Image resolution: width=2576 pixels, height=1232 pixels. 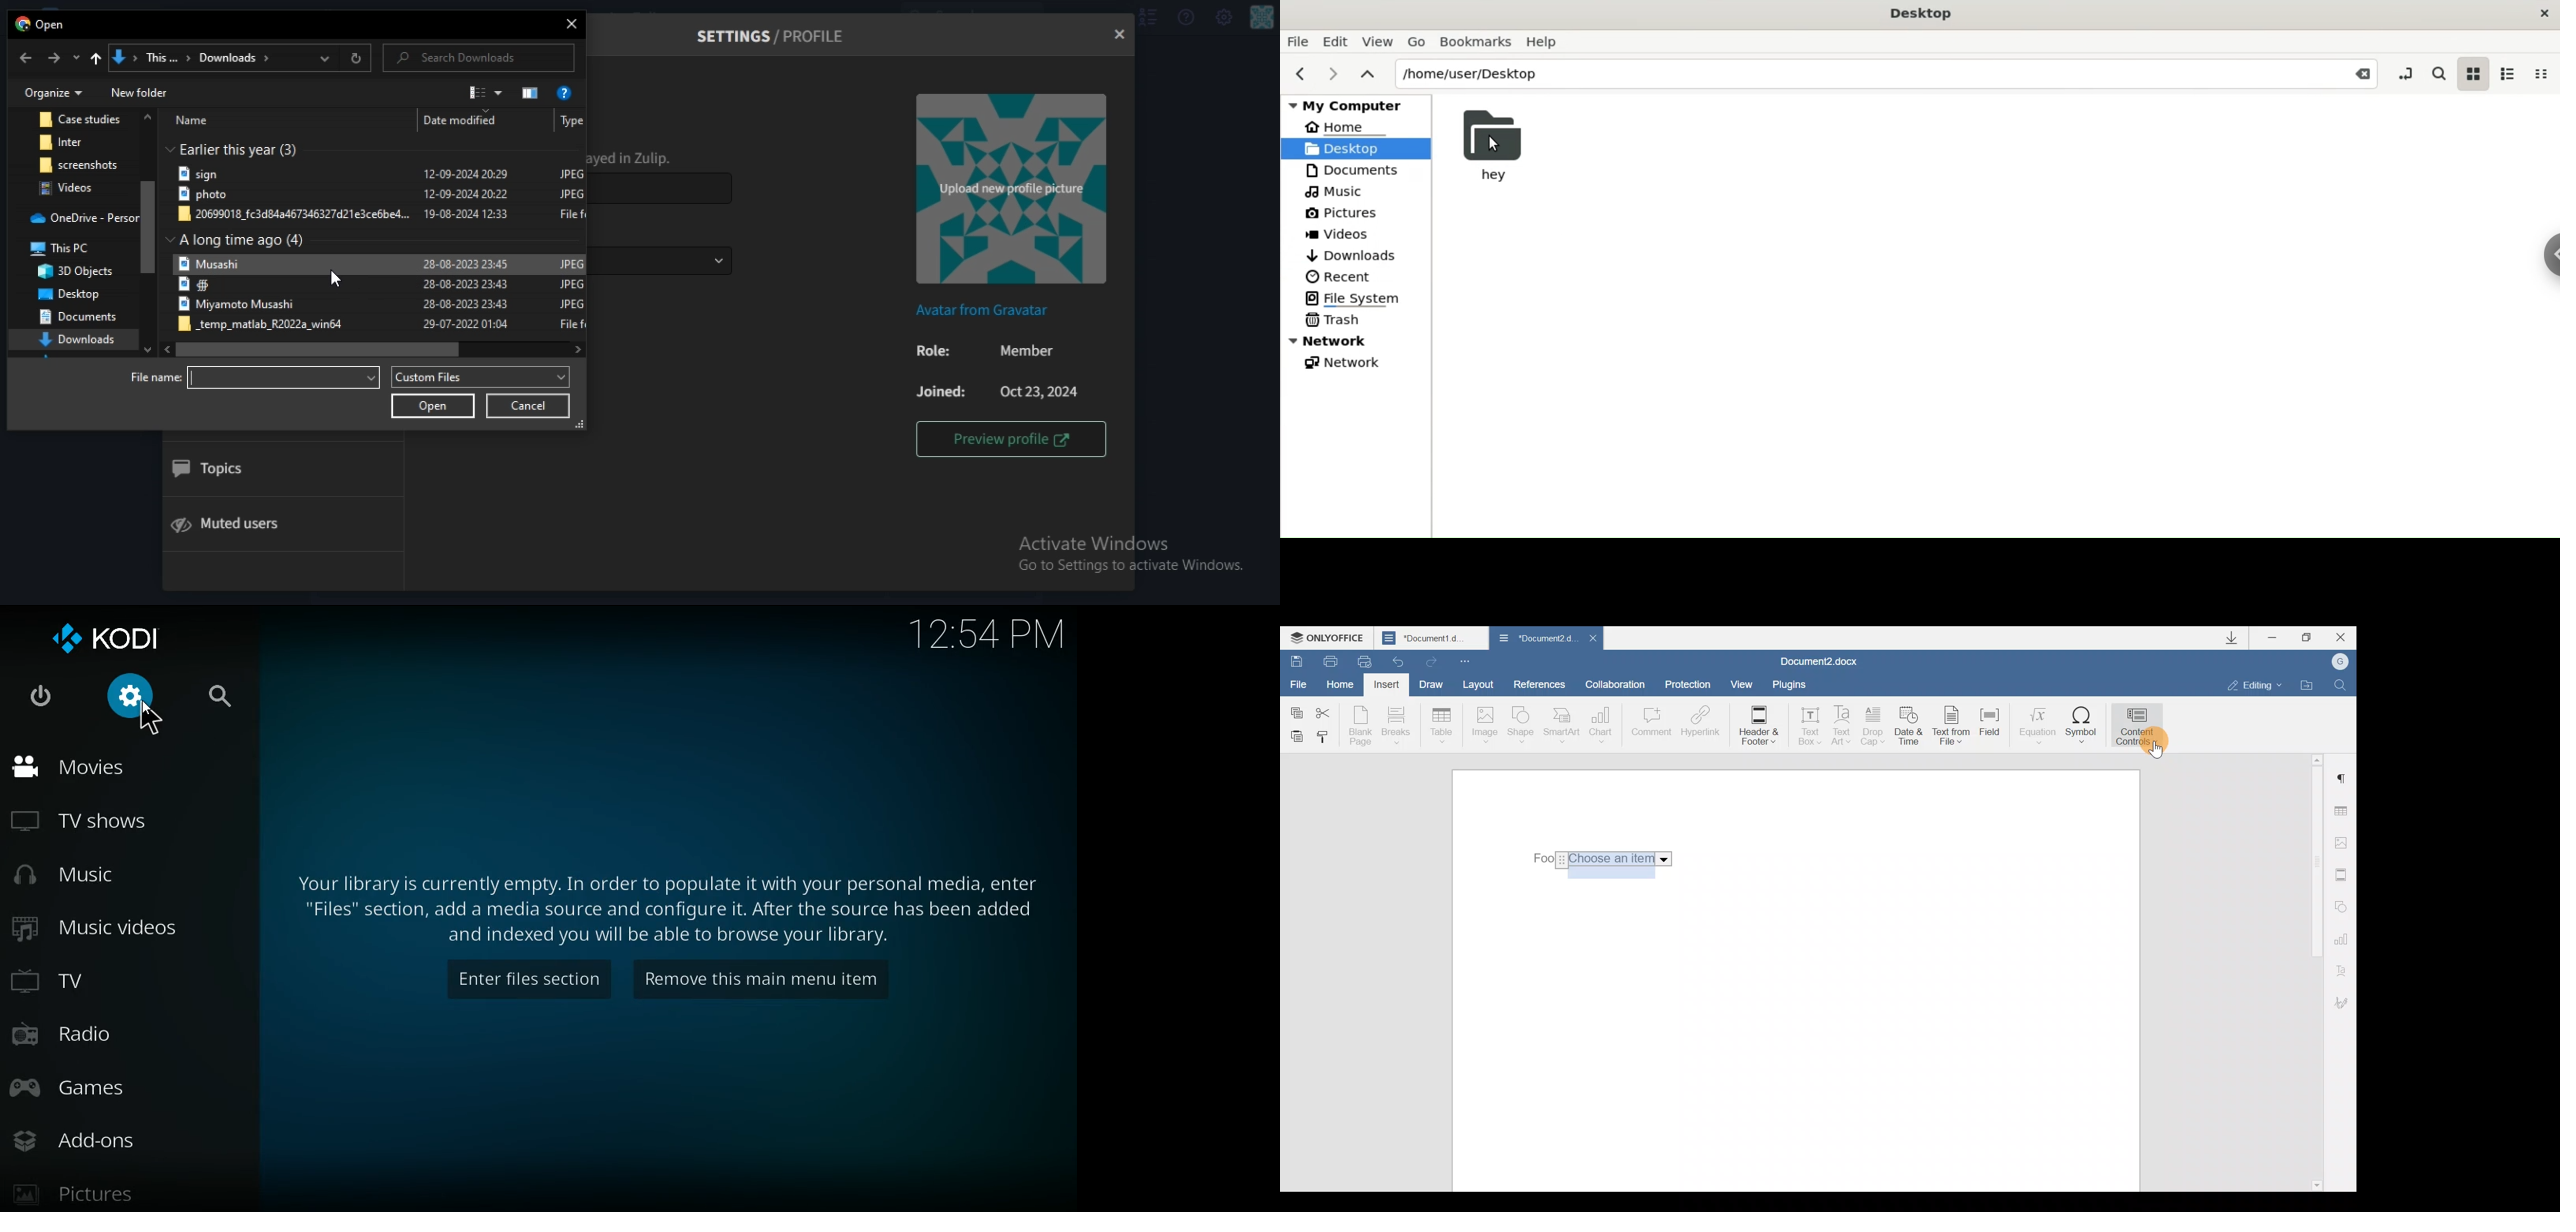 What do you see at coordinates (148, 347) in the screenshot?
I see `scroll down` at bounding box center [148, 347].